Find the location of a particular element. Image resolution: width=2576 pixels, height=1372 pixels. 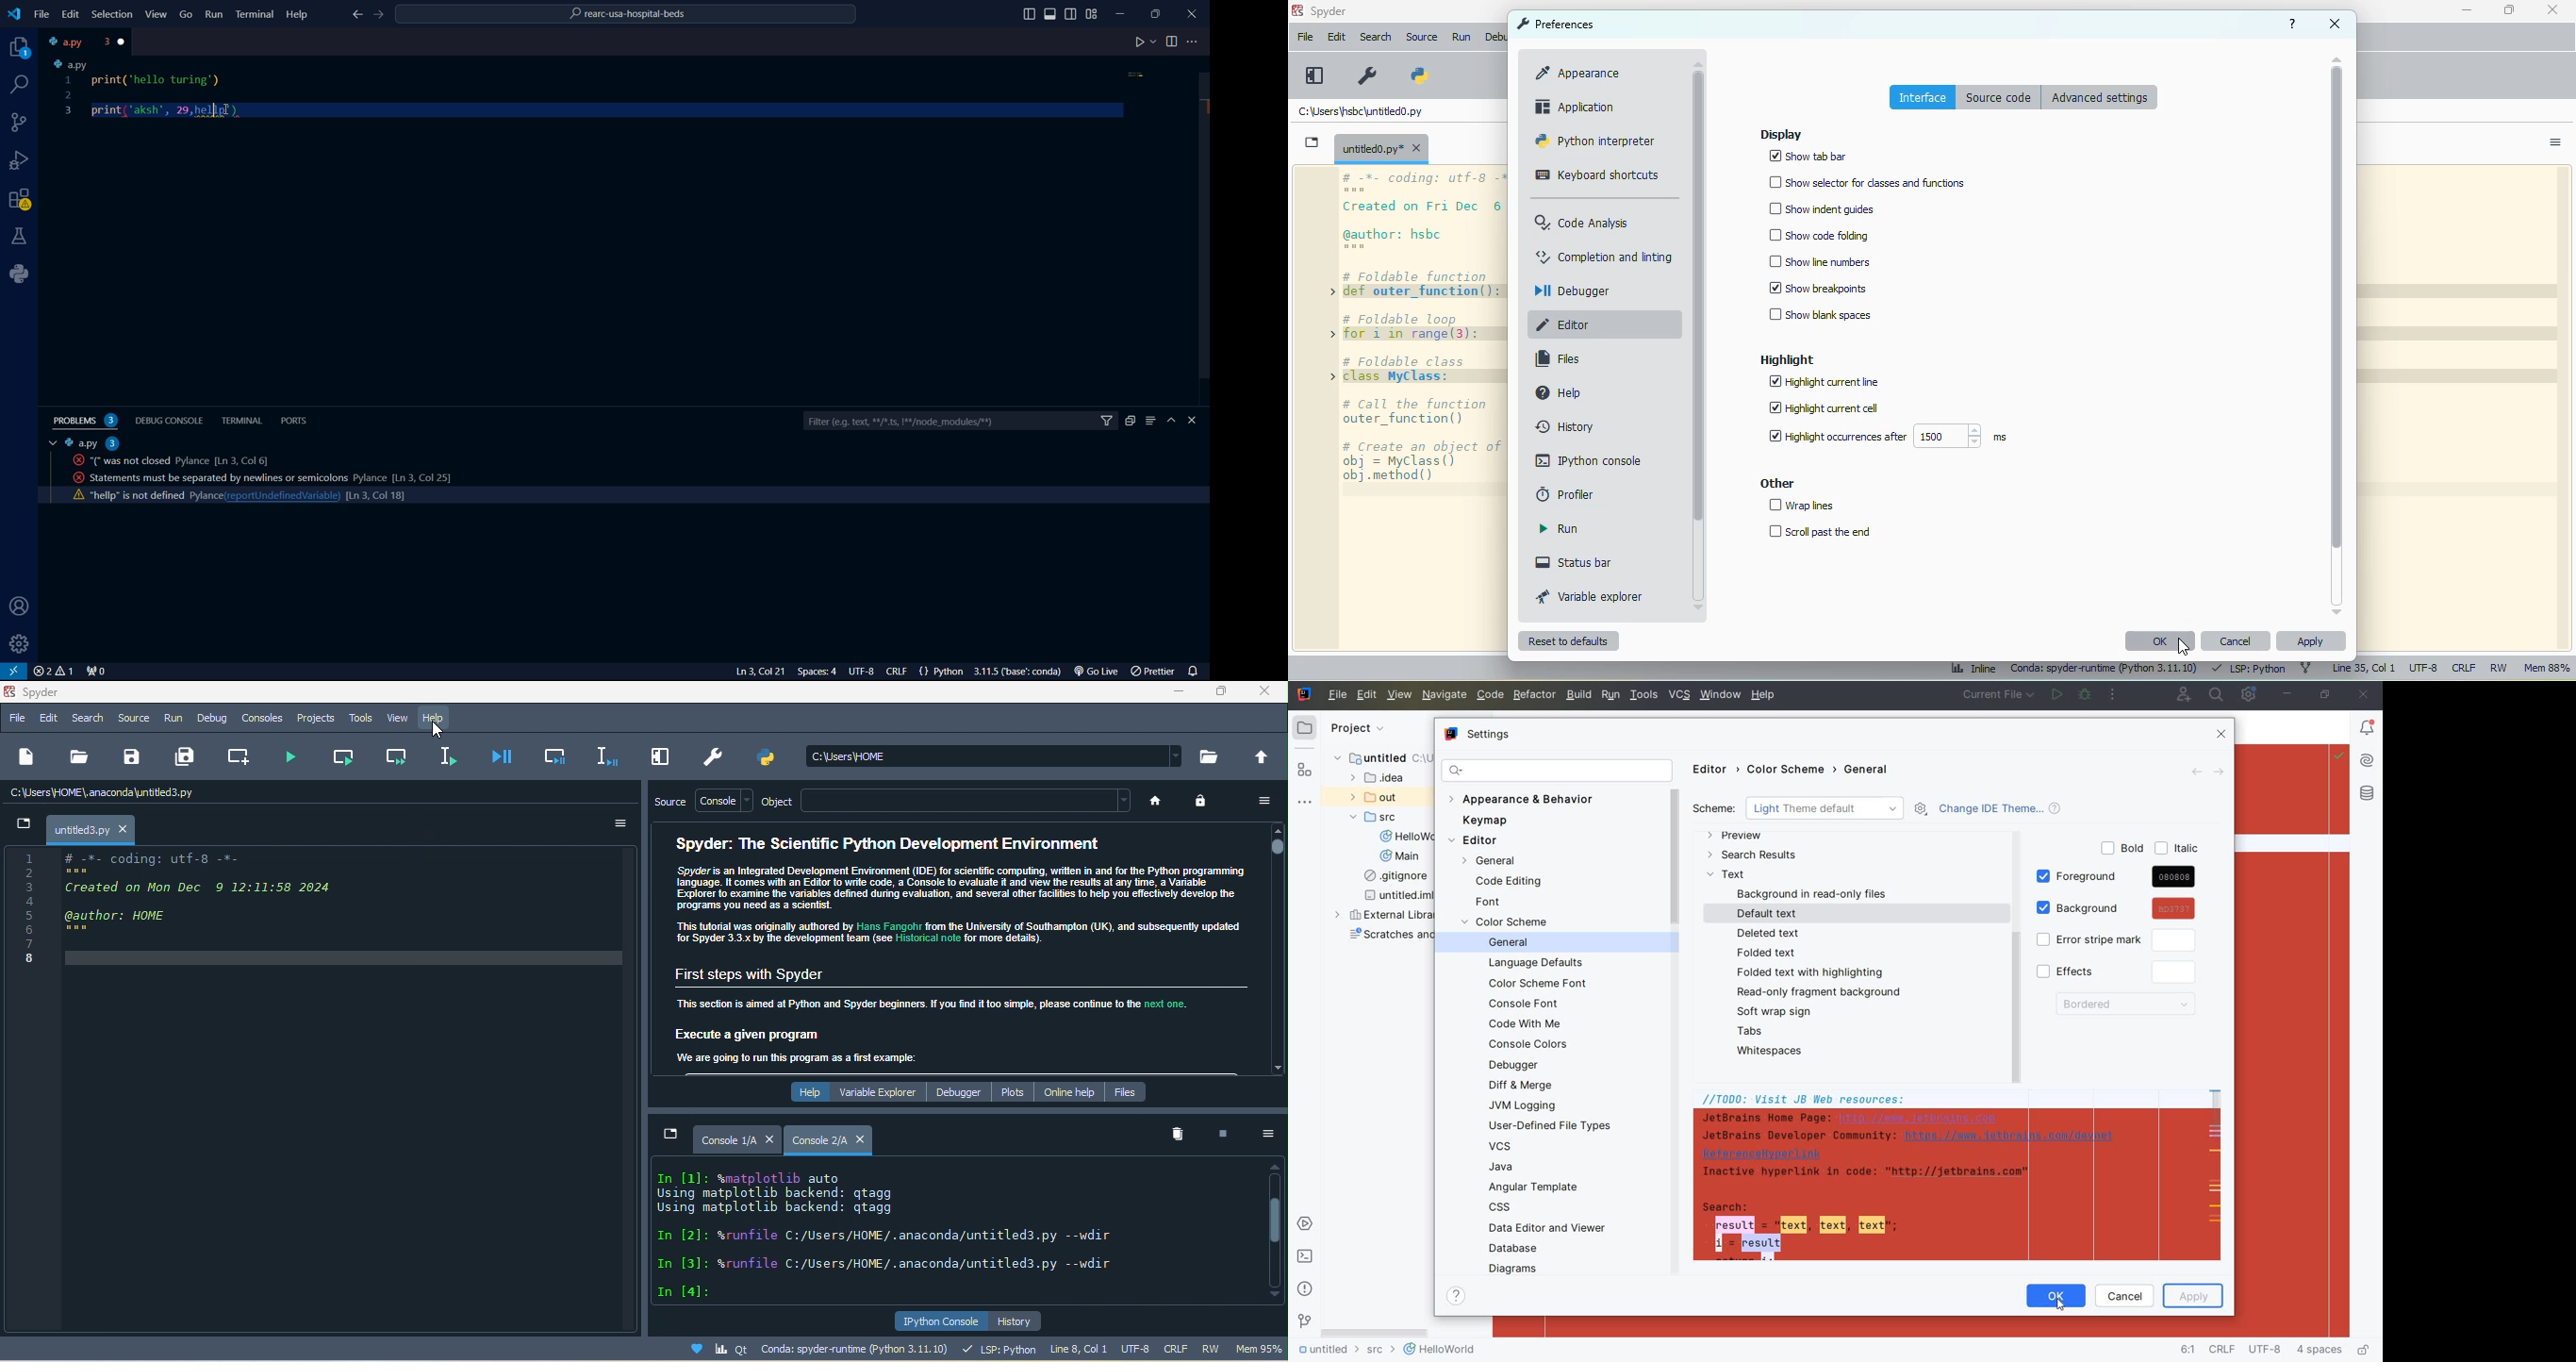

Terminal is located at coordinates (255, 13).